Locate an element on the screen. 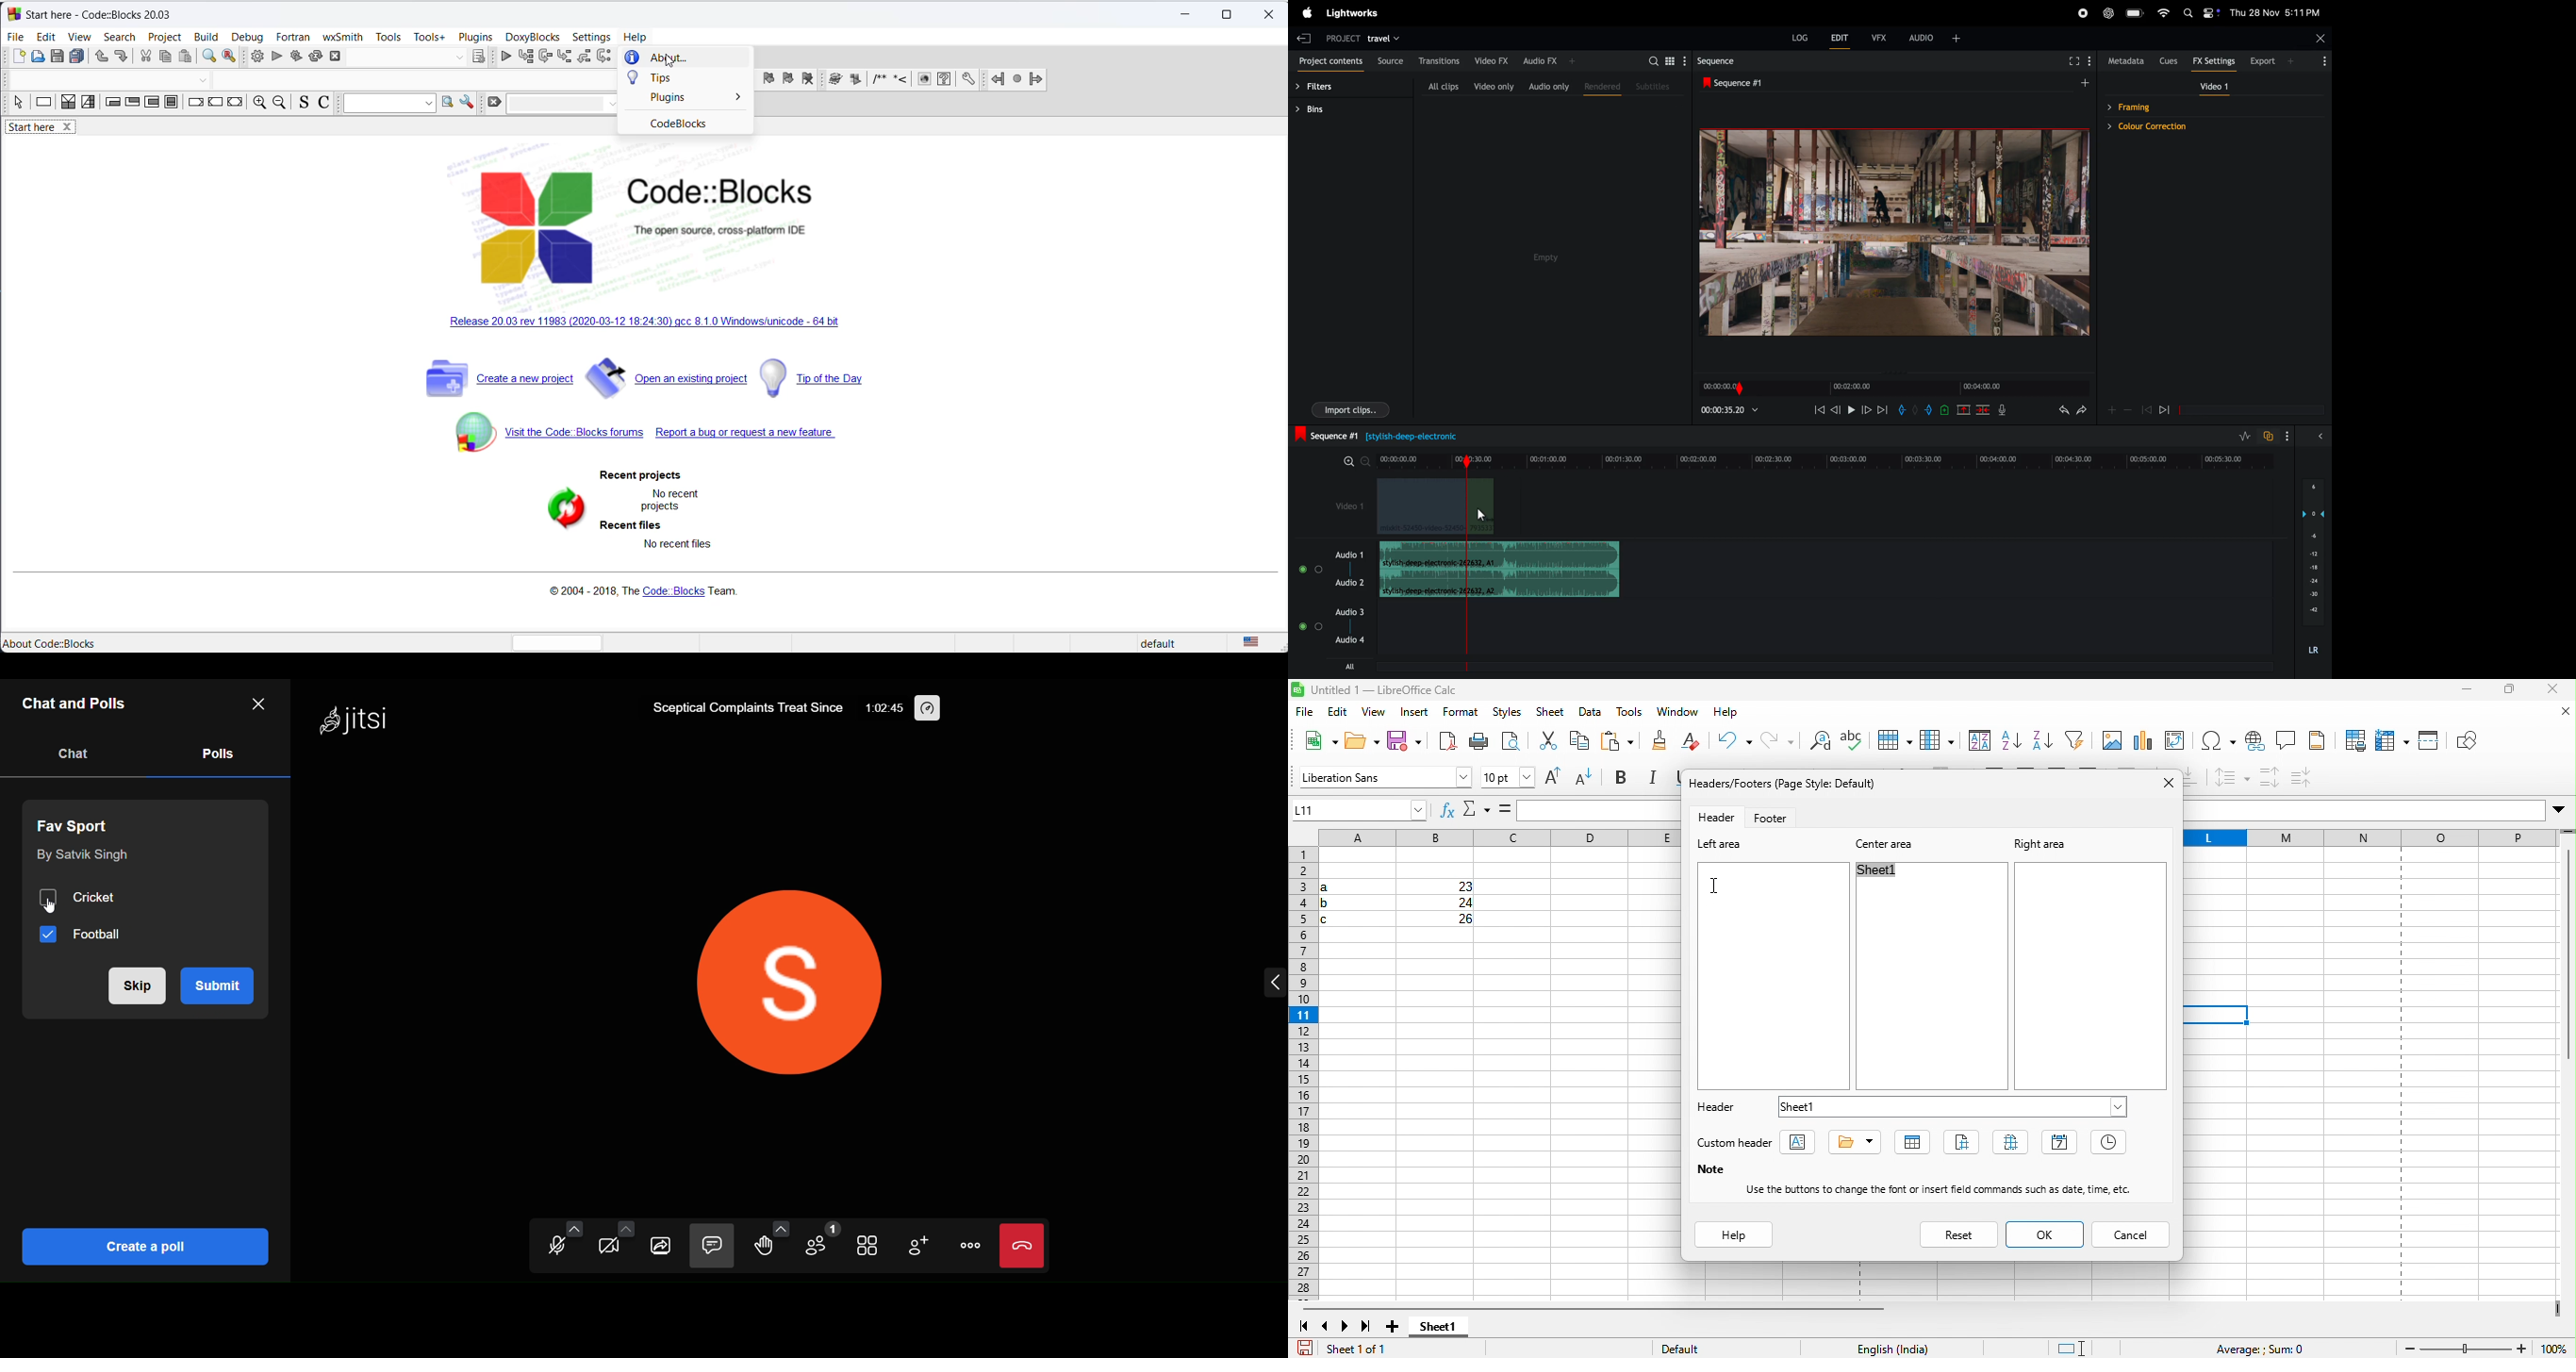 This screenshot has height=1372, width=2576. comment is located at coordinates (2287, 742).